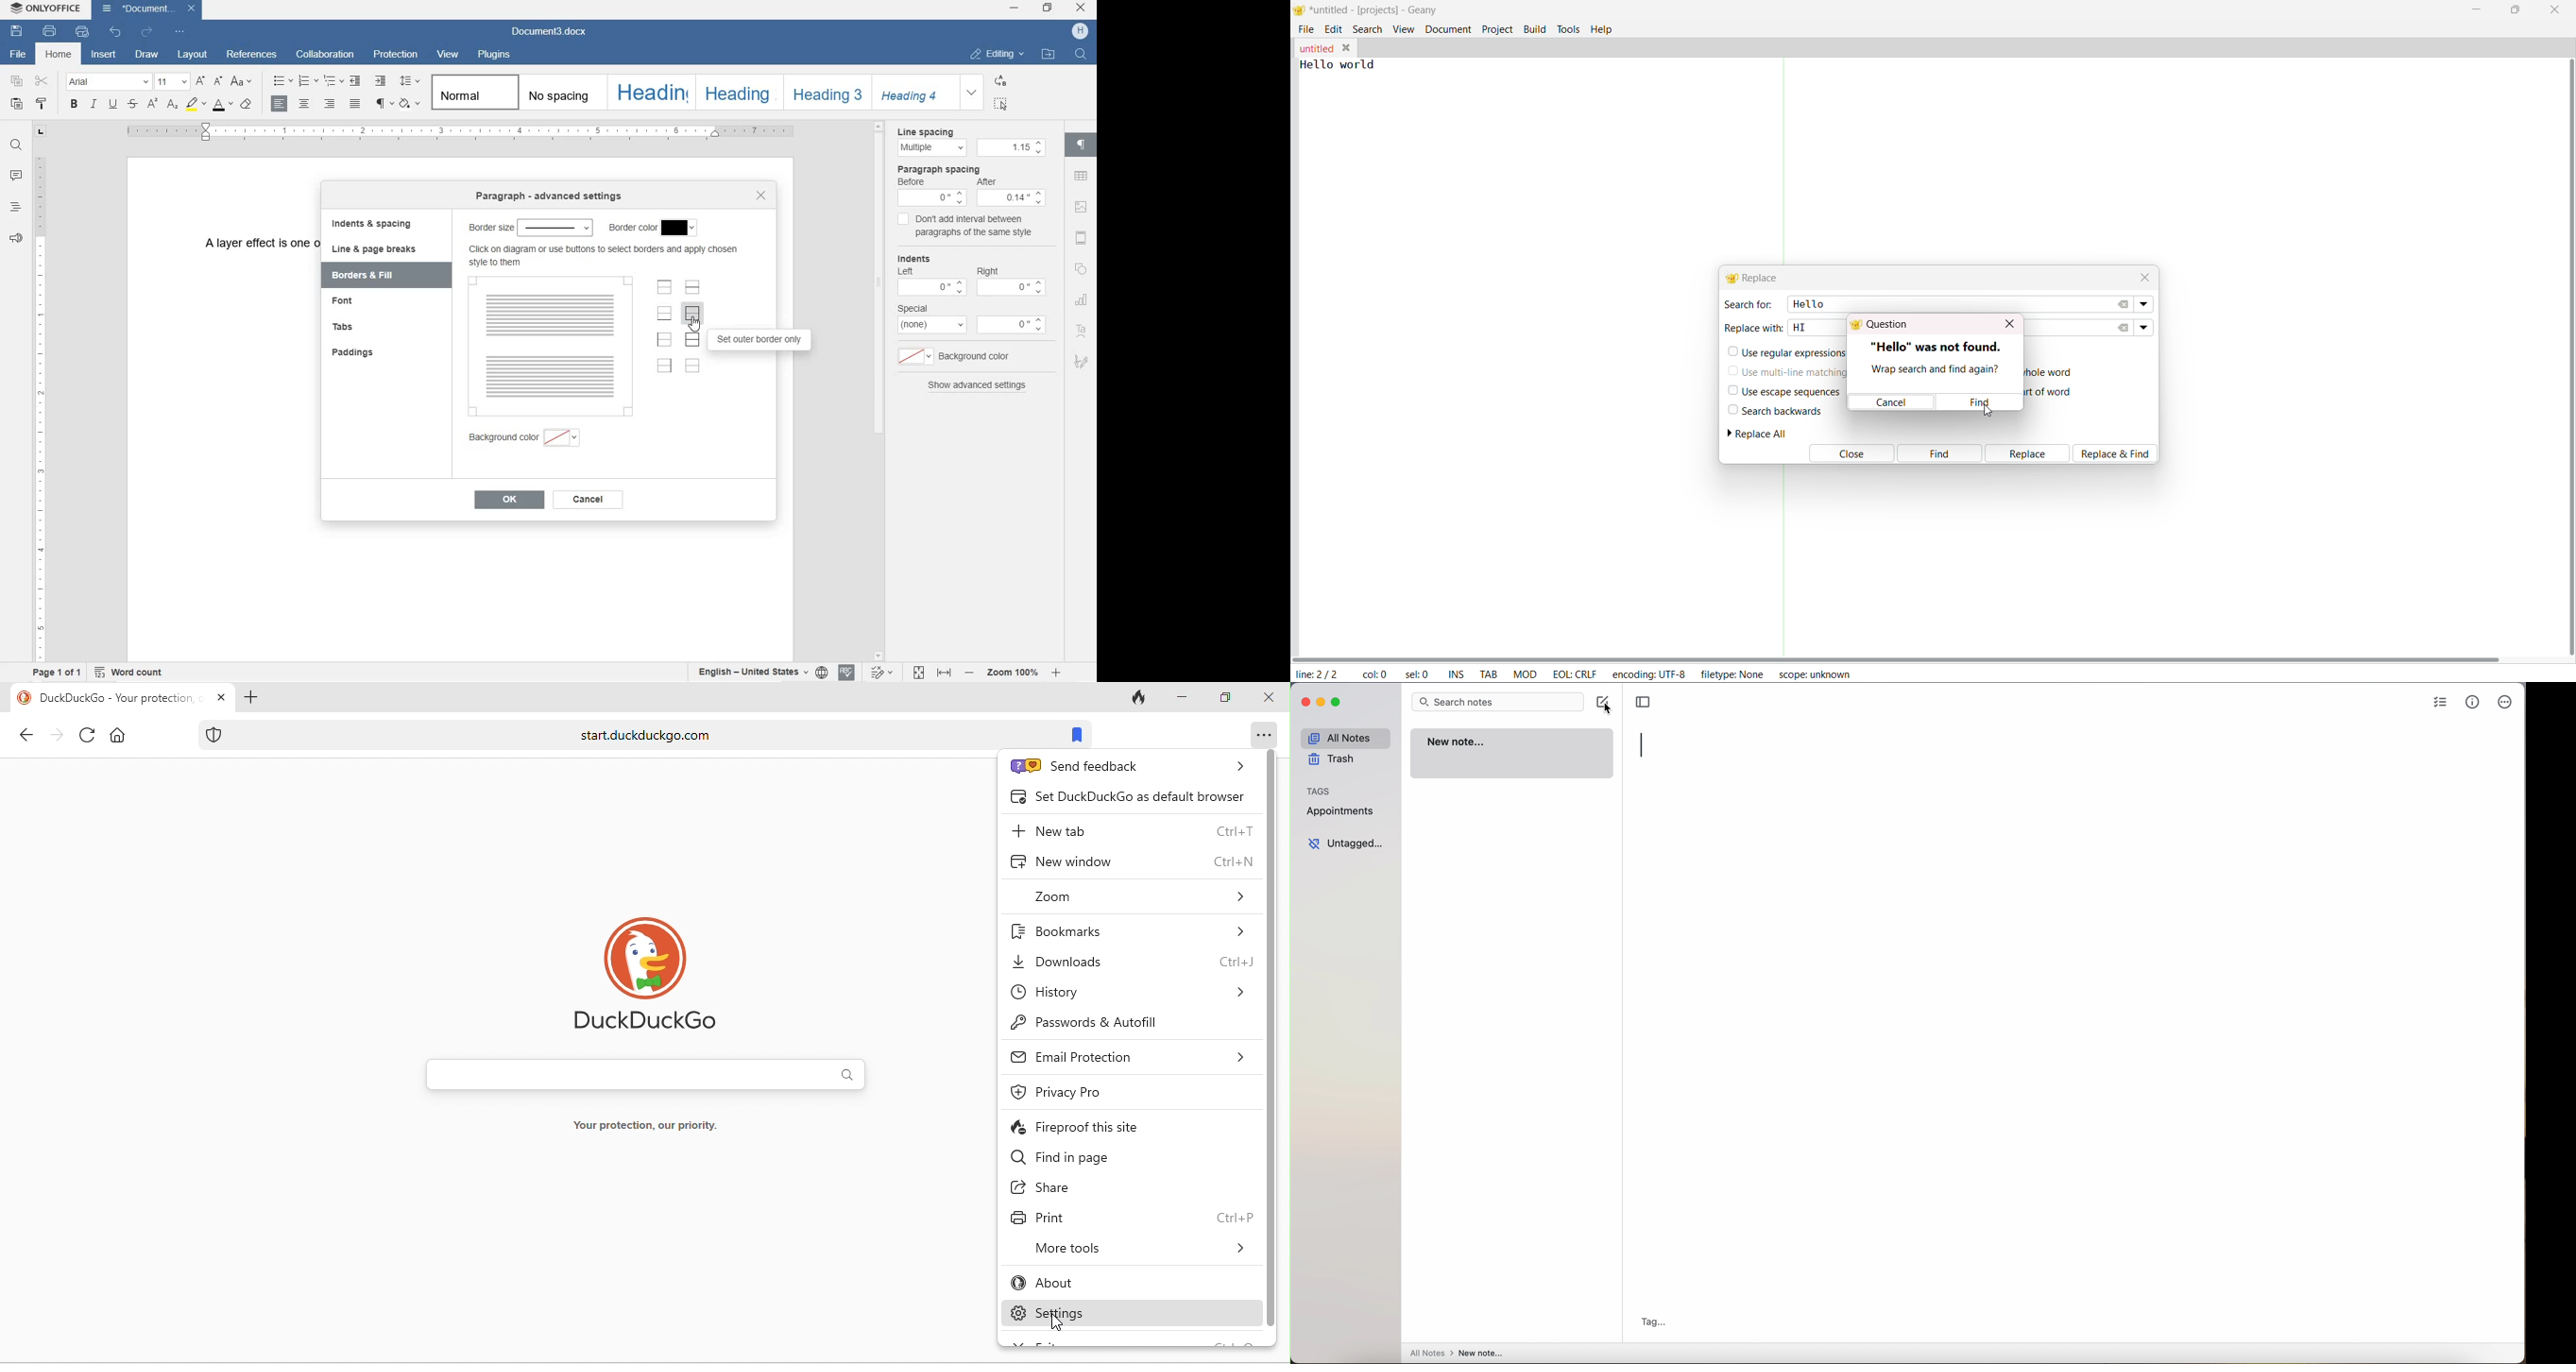  I want to click on document, so click(1448, 28).